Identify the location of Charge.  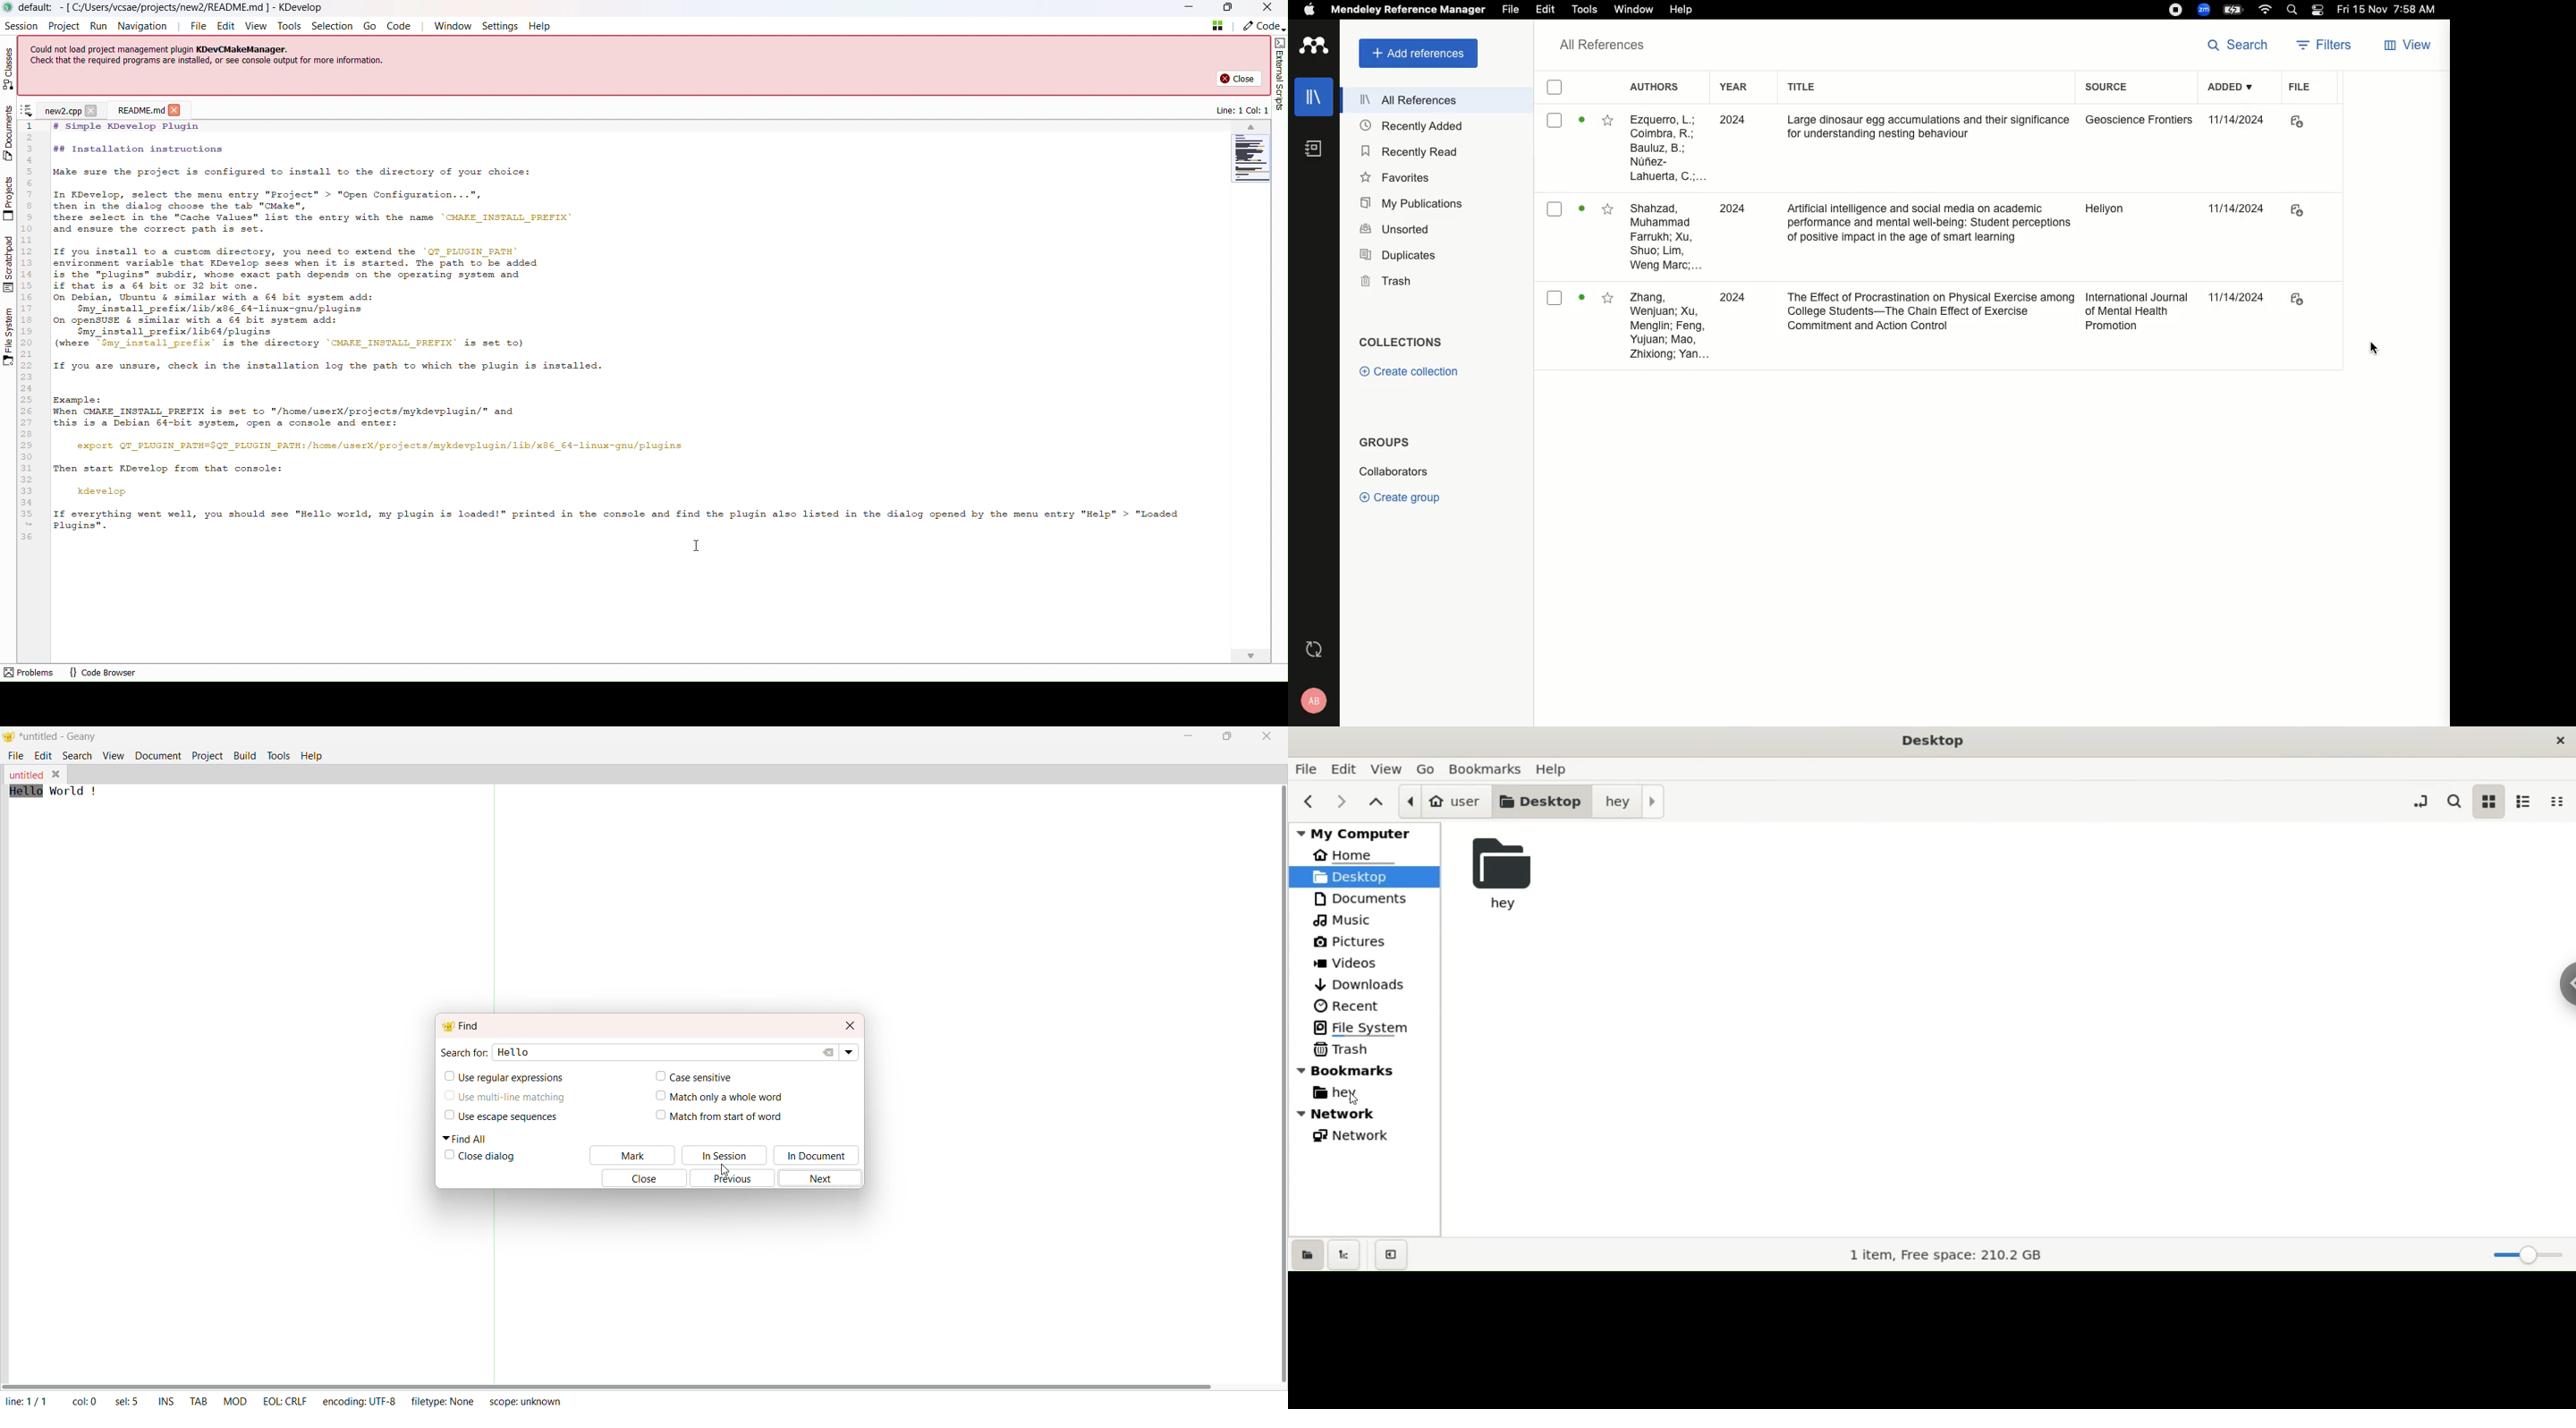
(2233, 10).